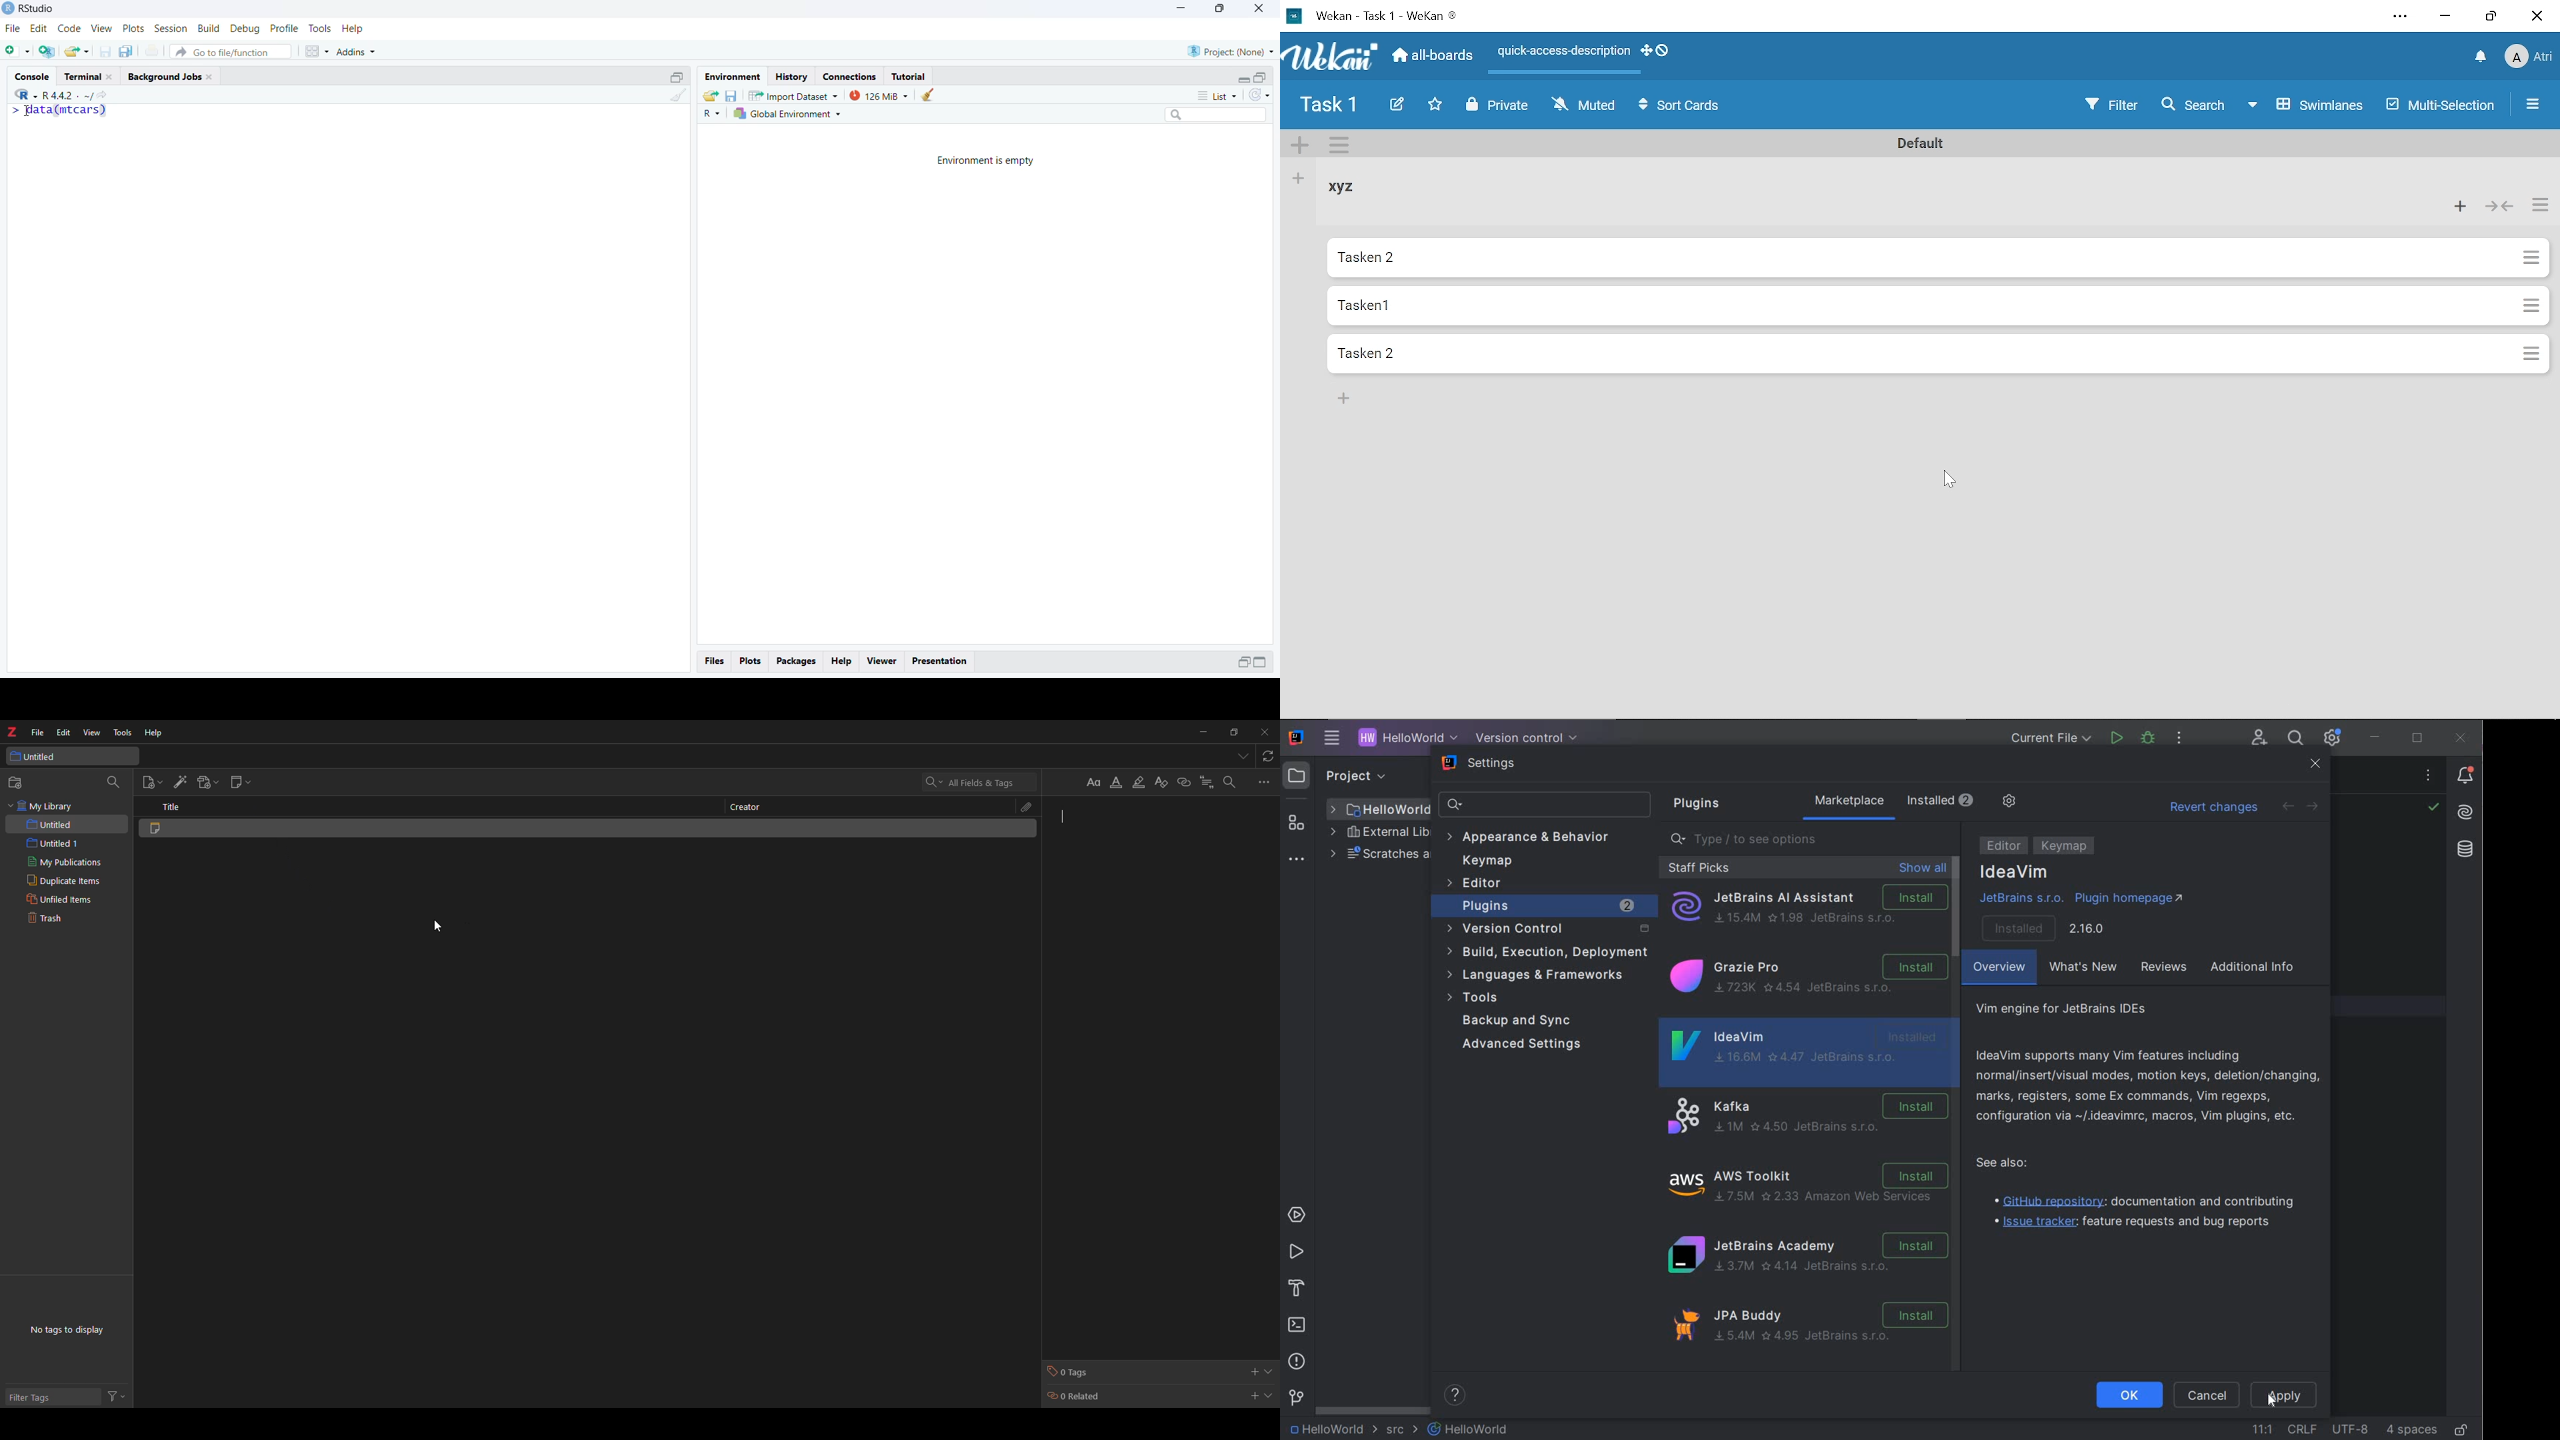 This screenshot has width=2576, height=1456. Describe the element at coordinates (128, 51) in the screenshot. I see `save all open document` at that location.